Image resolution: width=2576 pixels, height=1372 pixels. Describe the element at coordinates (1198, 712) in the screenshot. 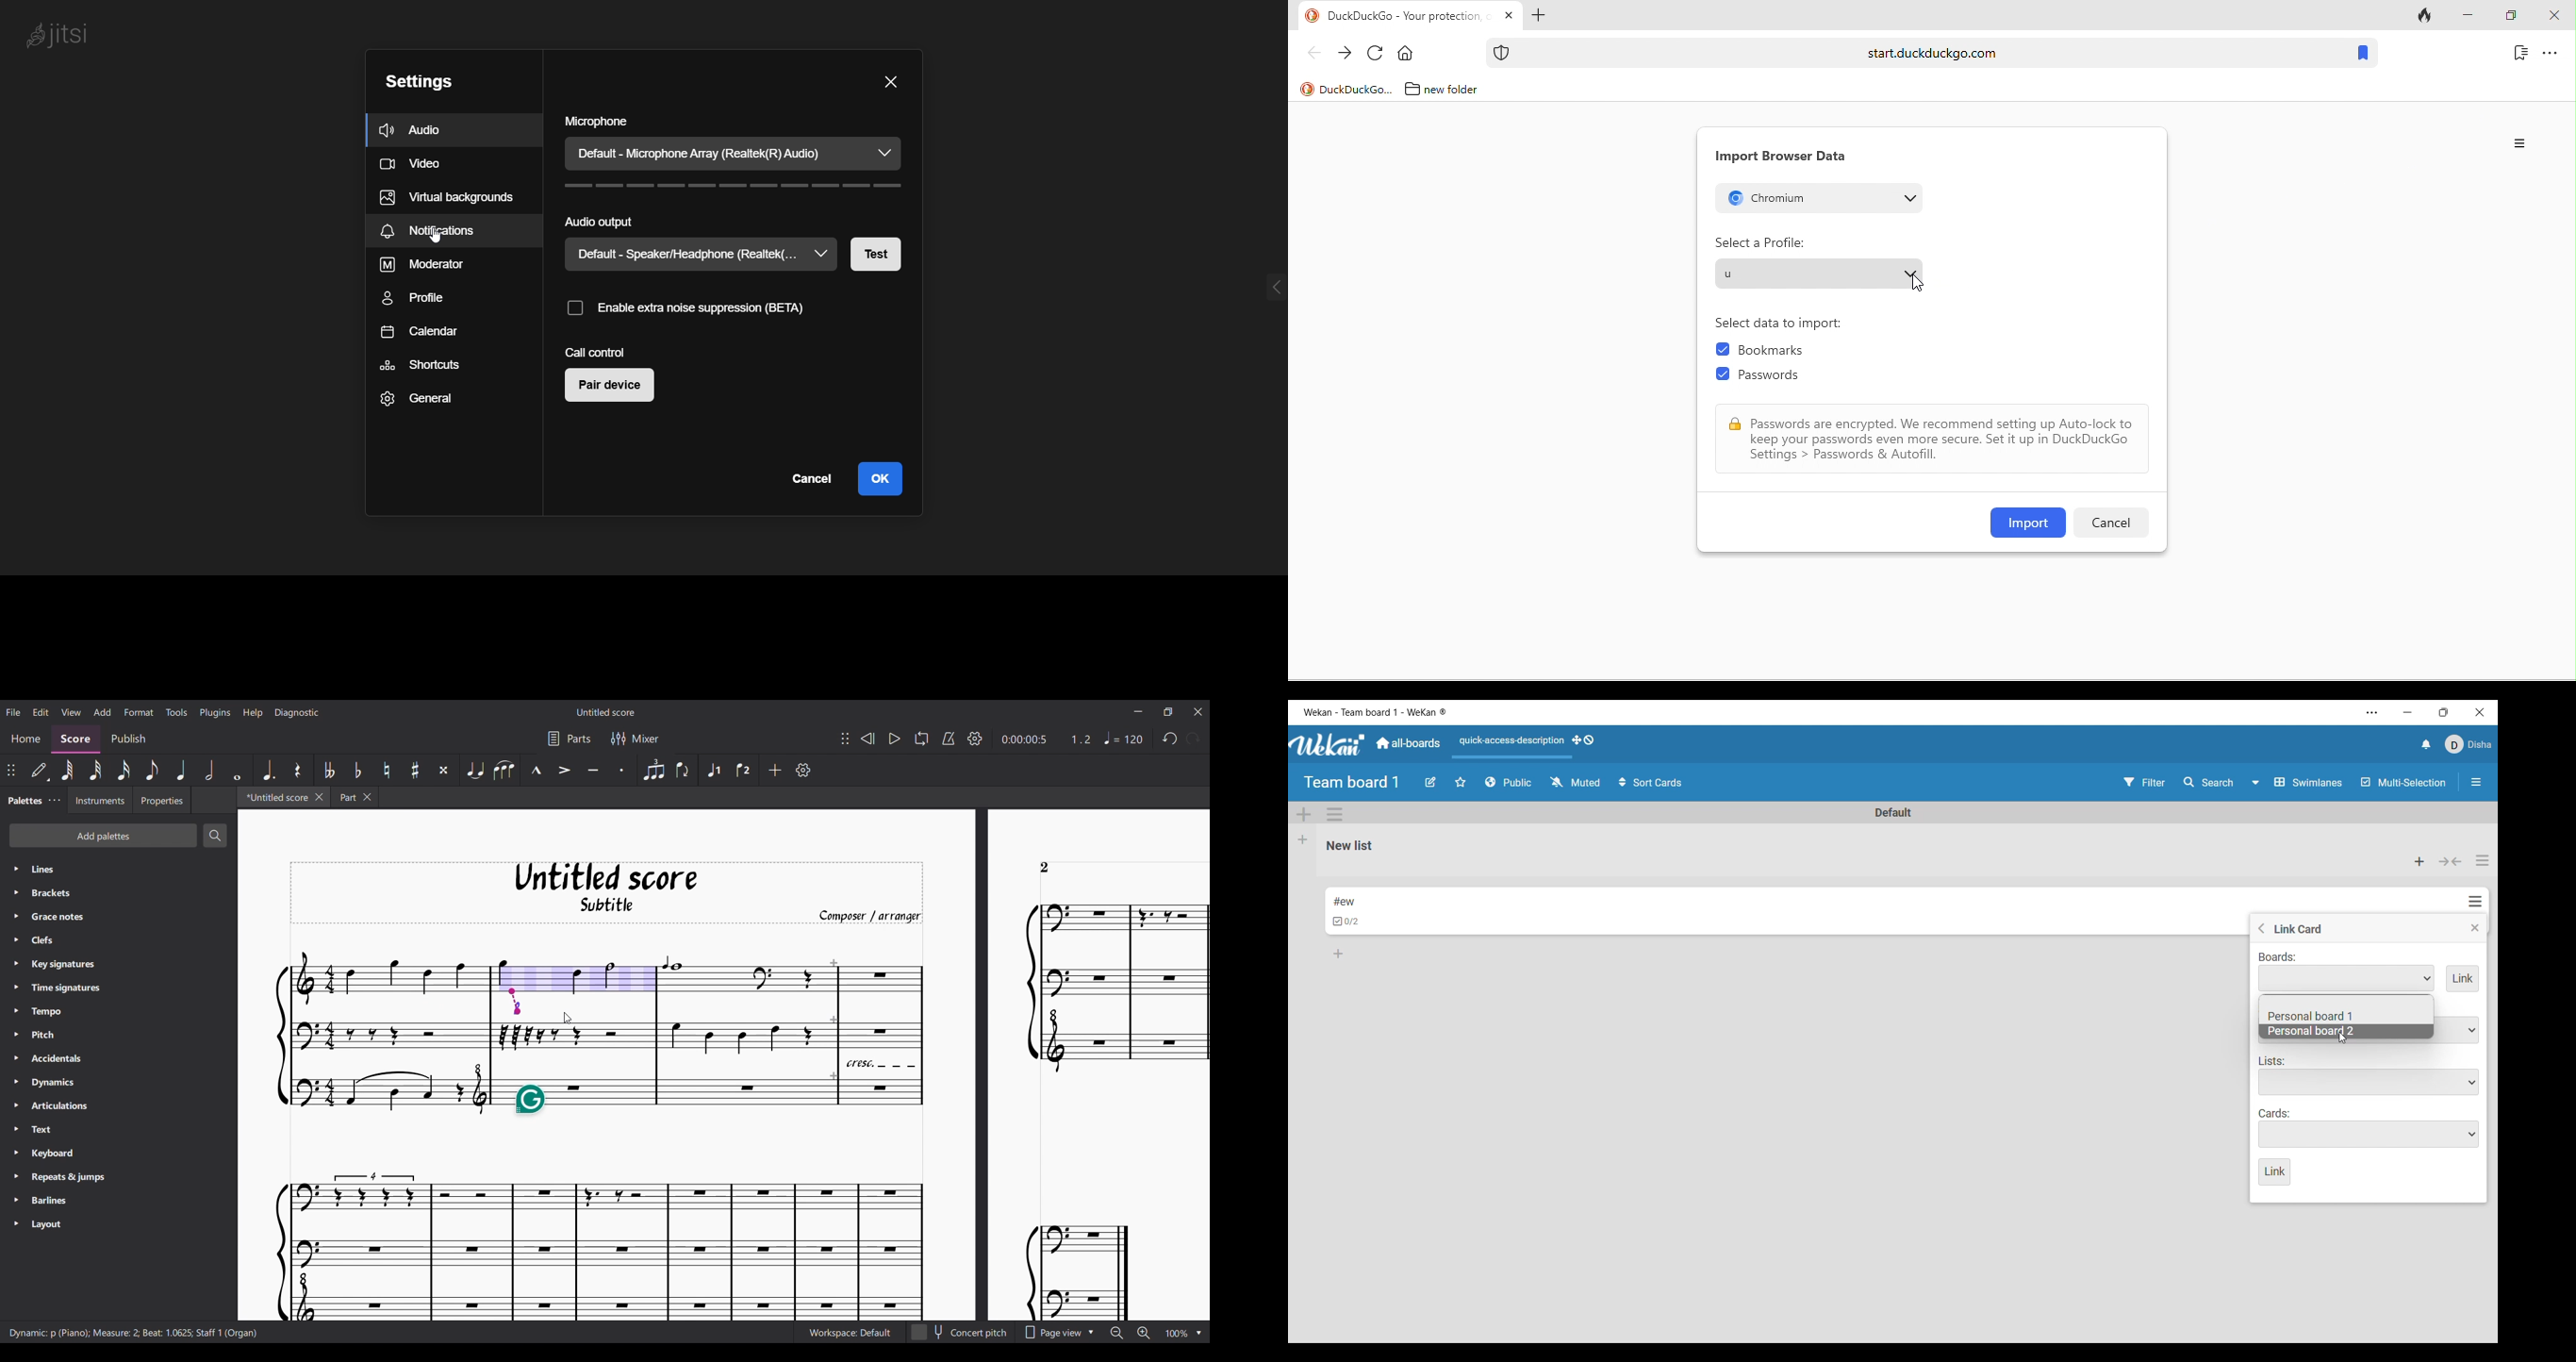

I see `Close interface` at that location.